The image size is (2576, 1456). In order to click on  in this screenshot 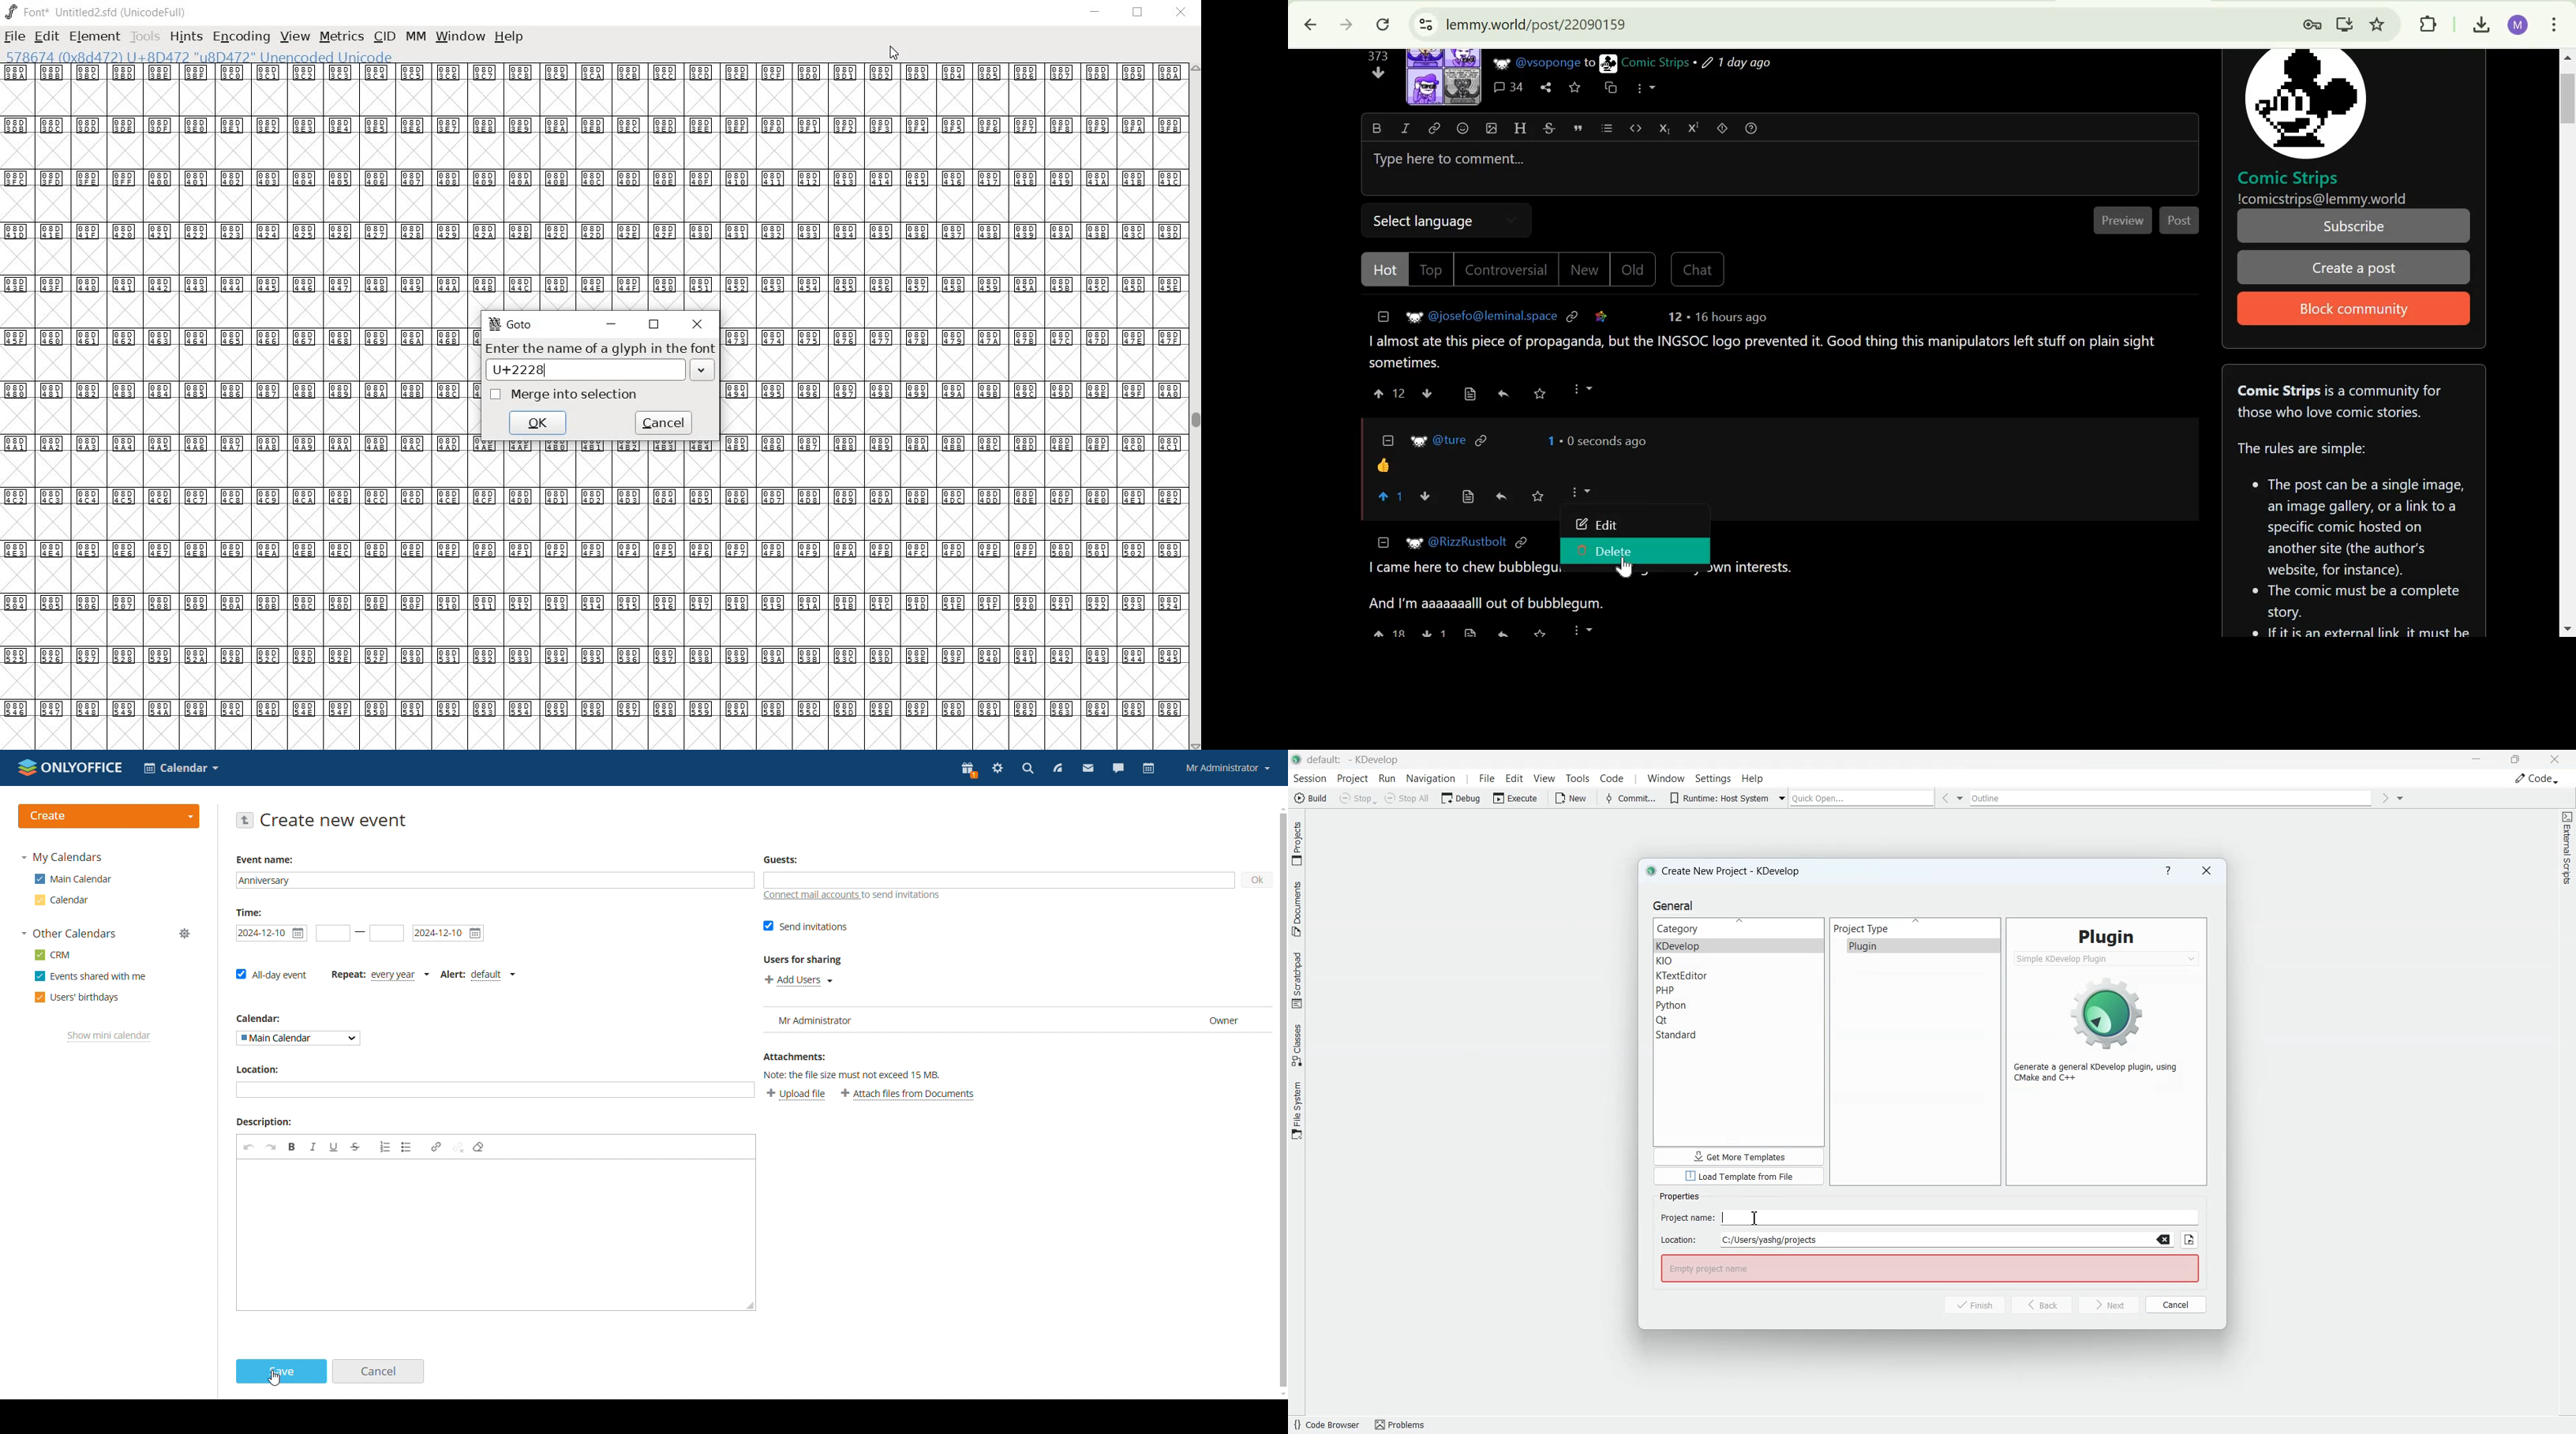, I will do `click(498, 1235)`.